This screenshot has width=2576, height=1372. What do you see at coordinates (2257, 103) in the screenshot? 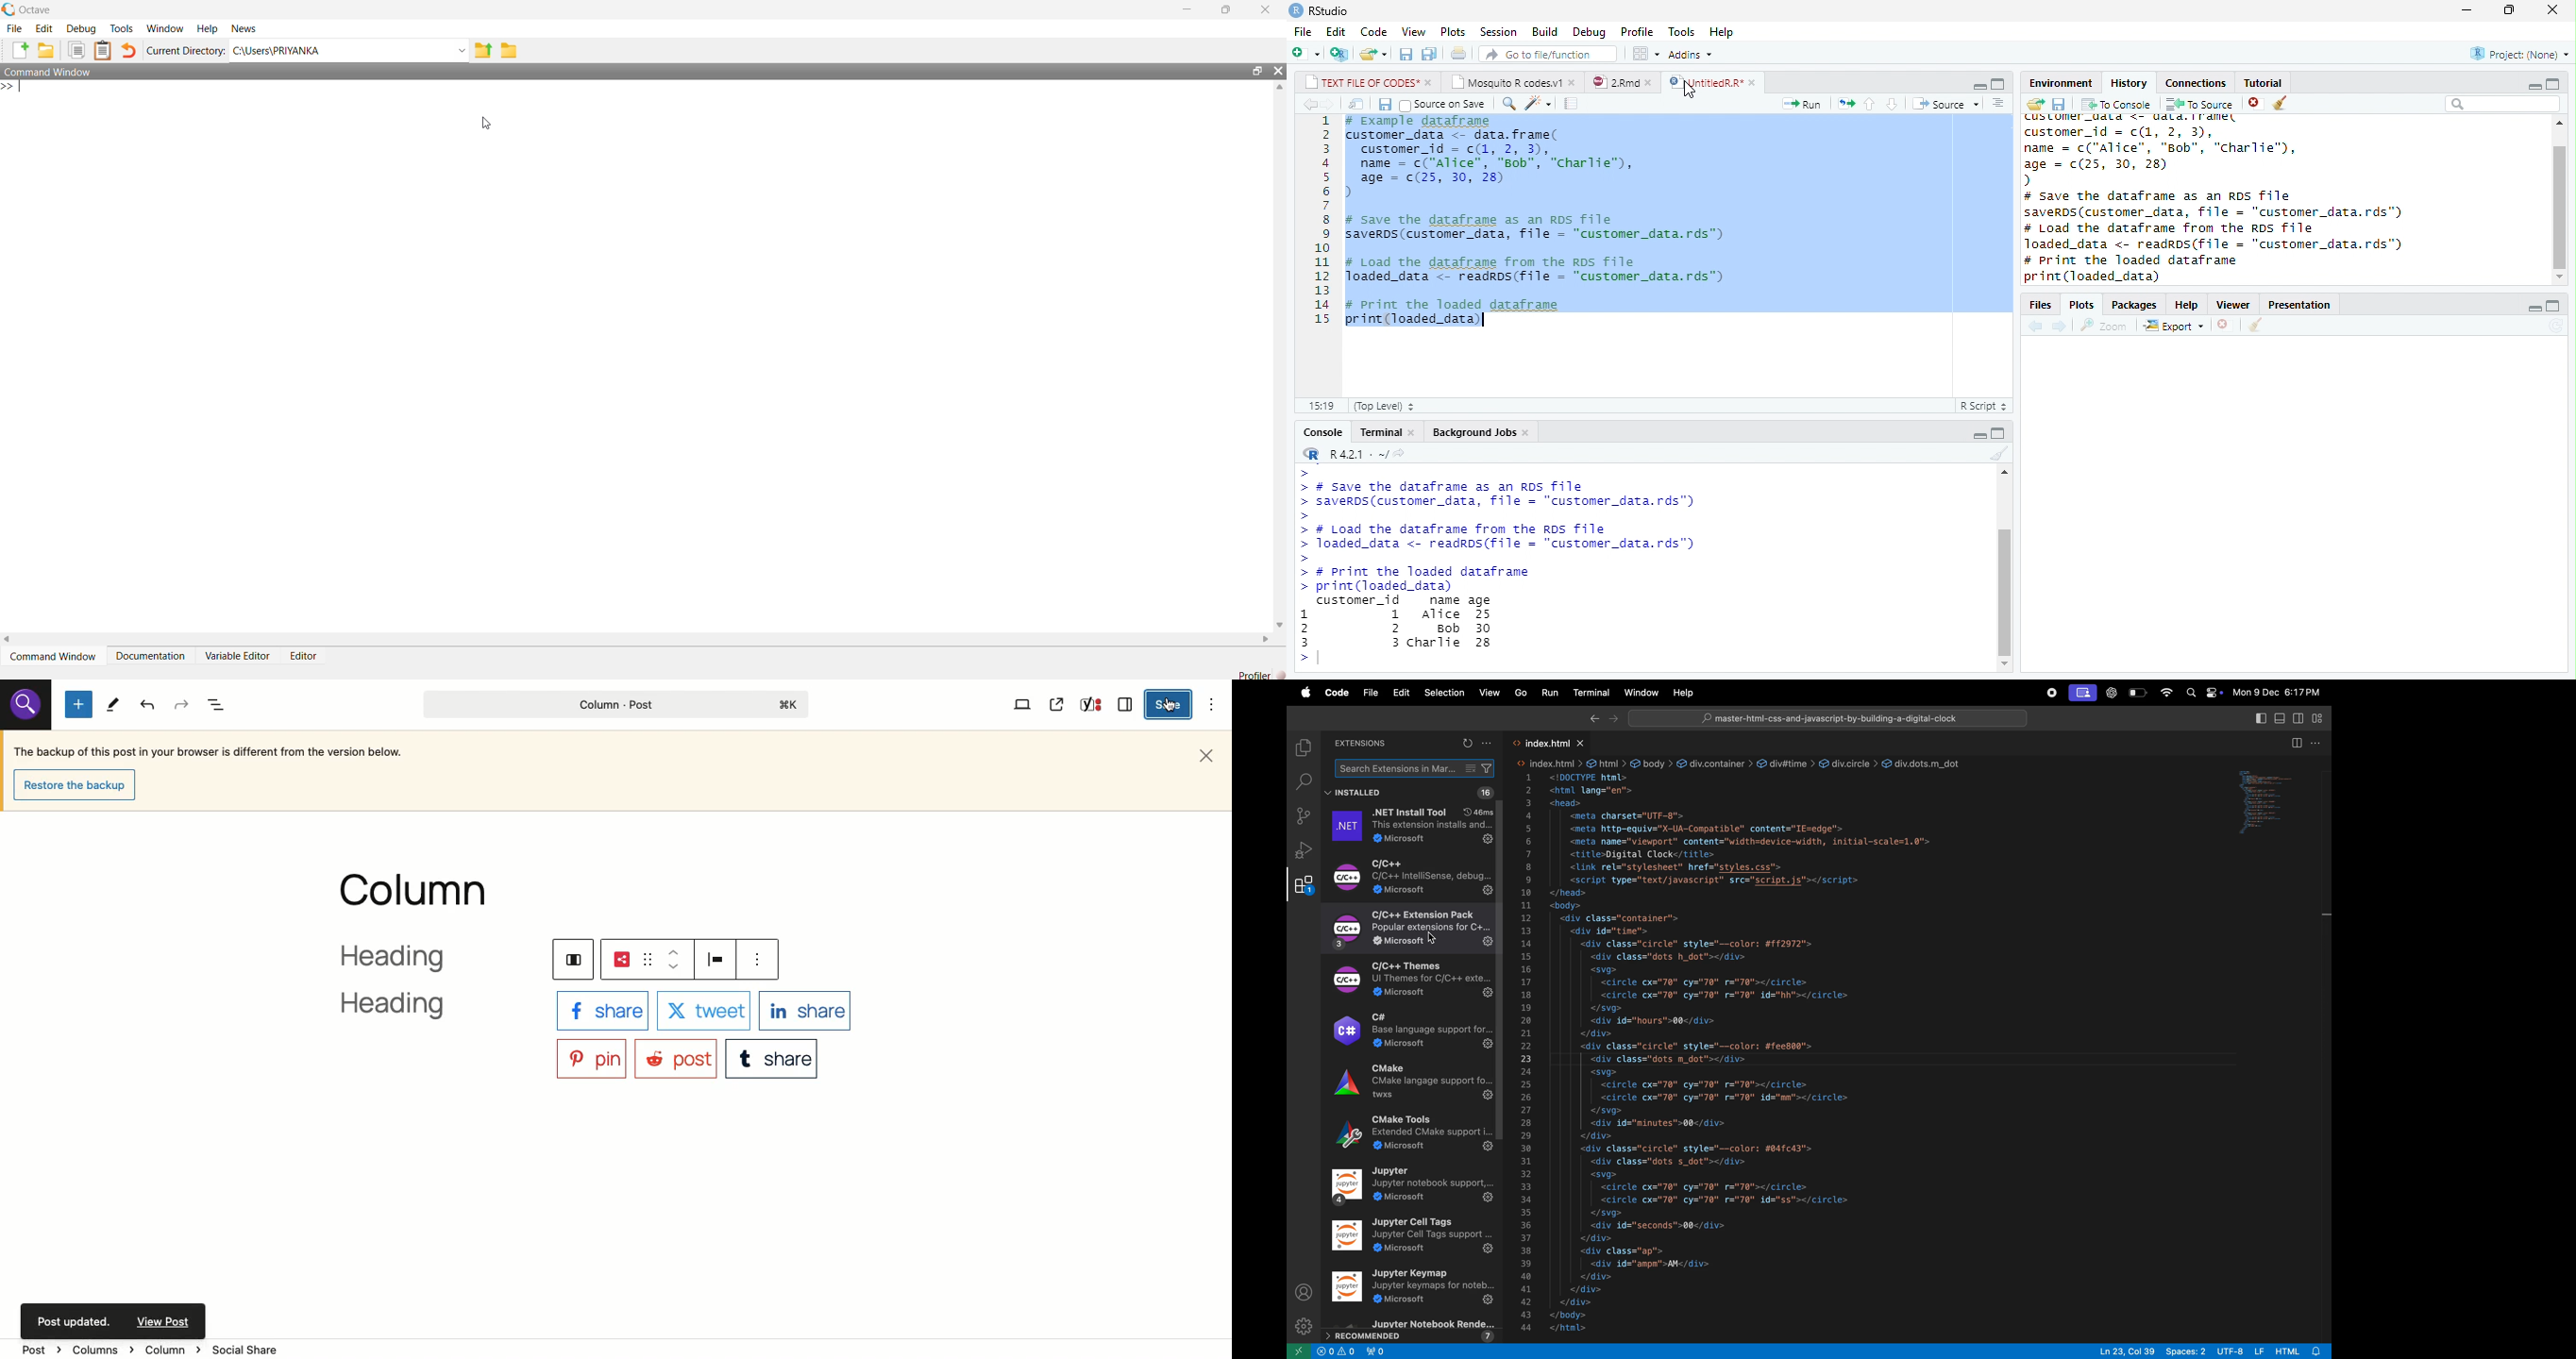
I see `close file` at bounding box center [2257, 103].